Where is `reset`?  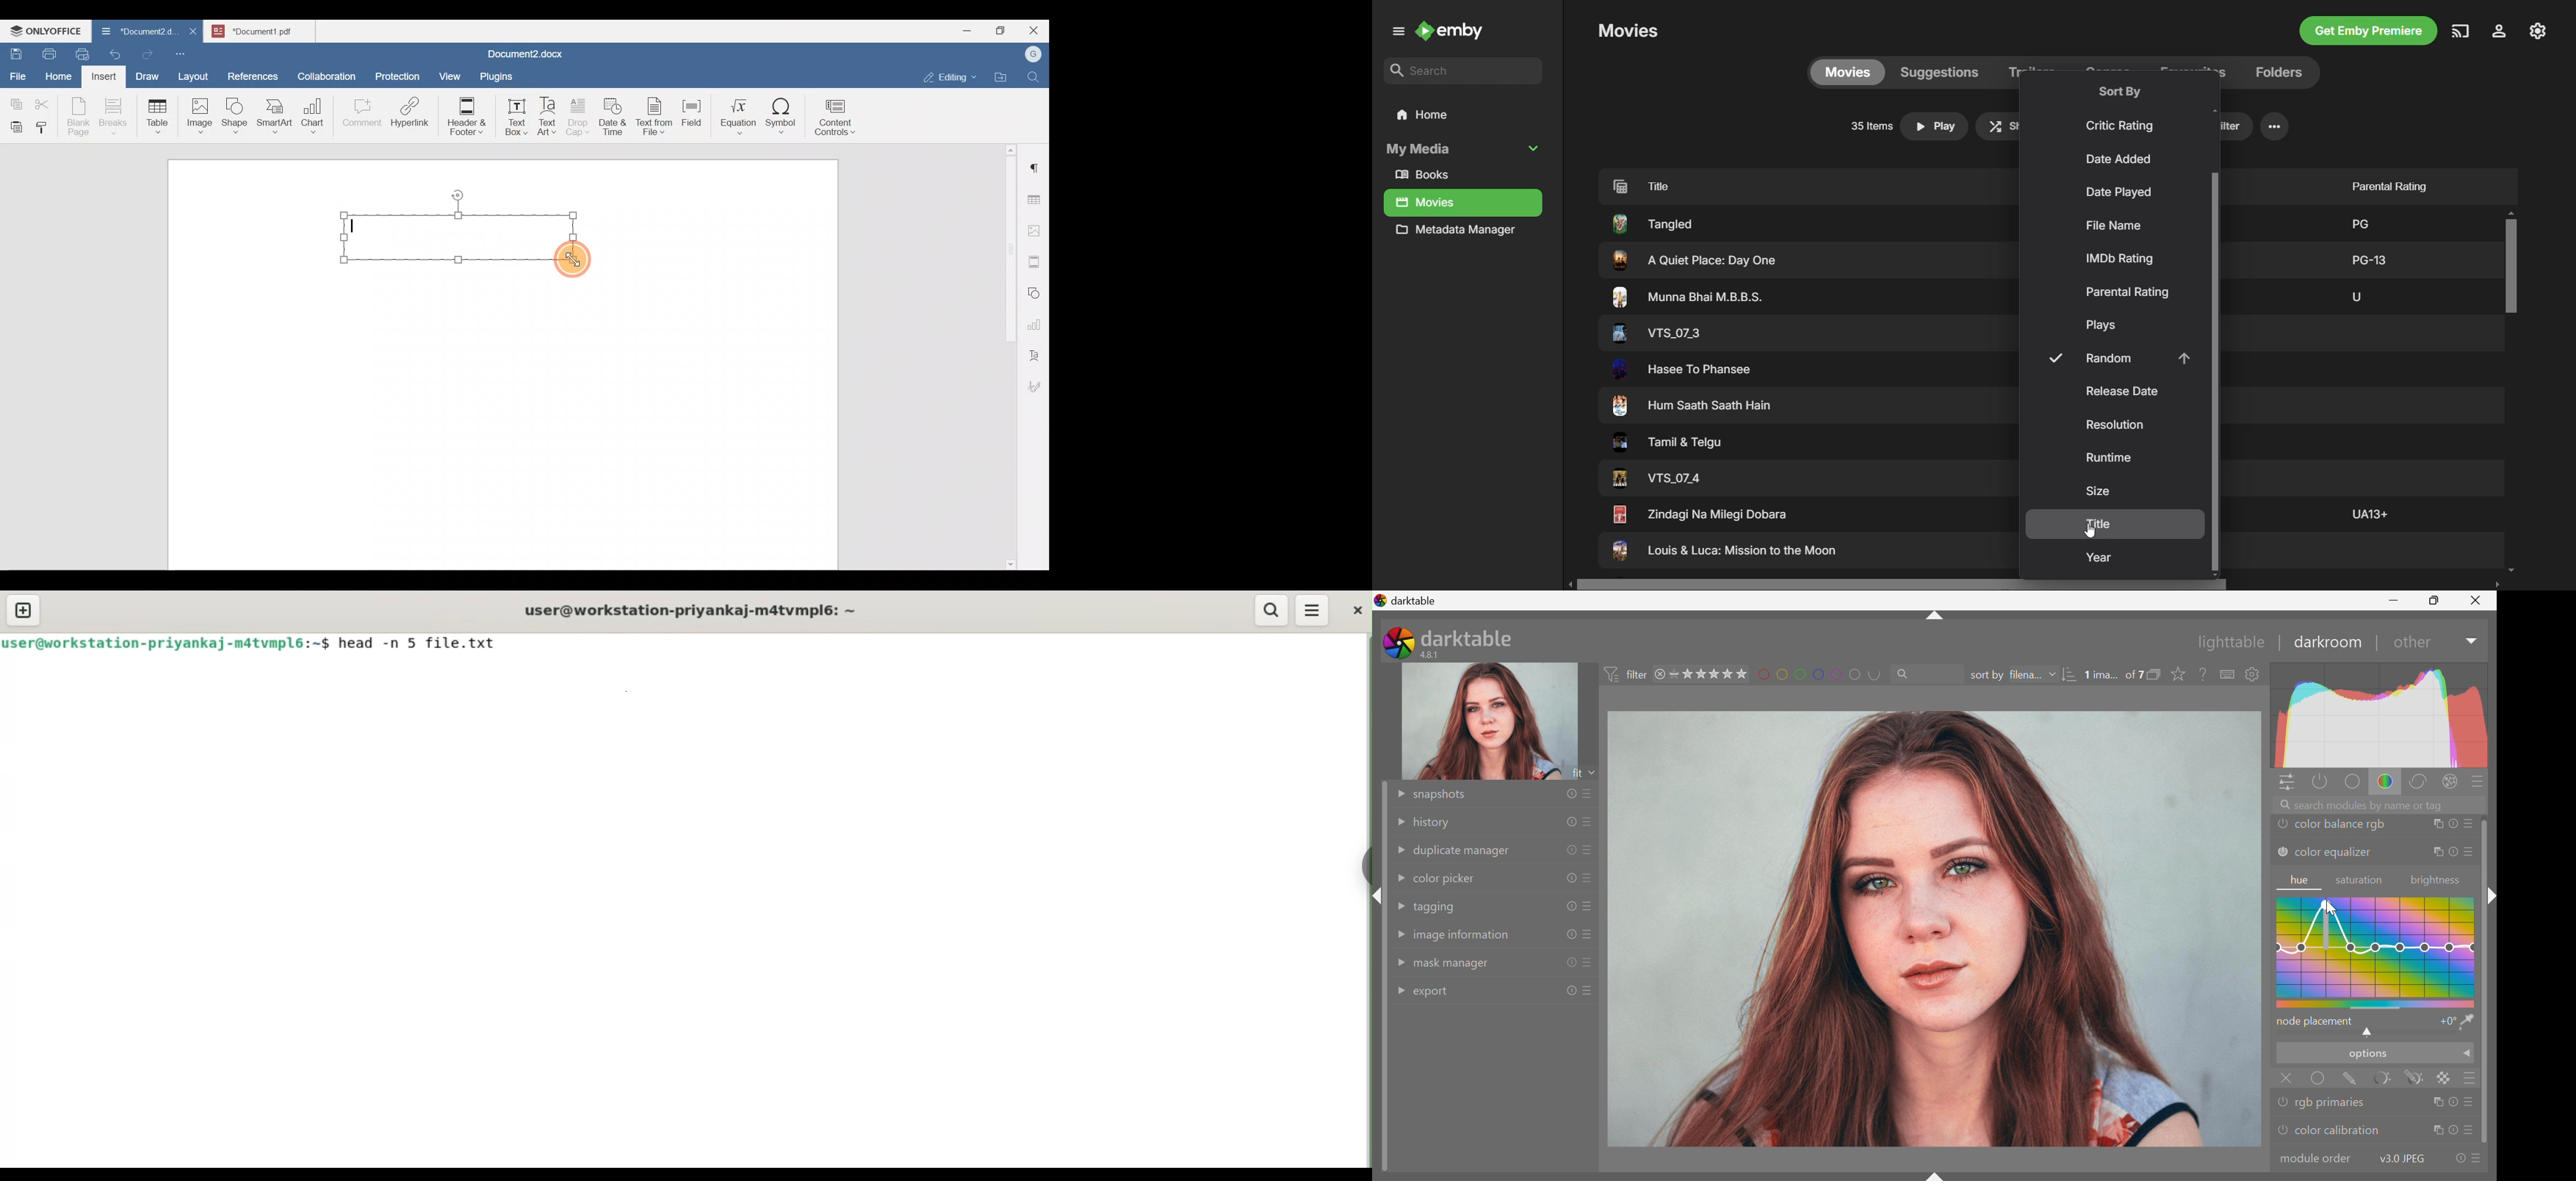
reset is located at coordinates (2457, 1159).